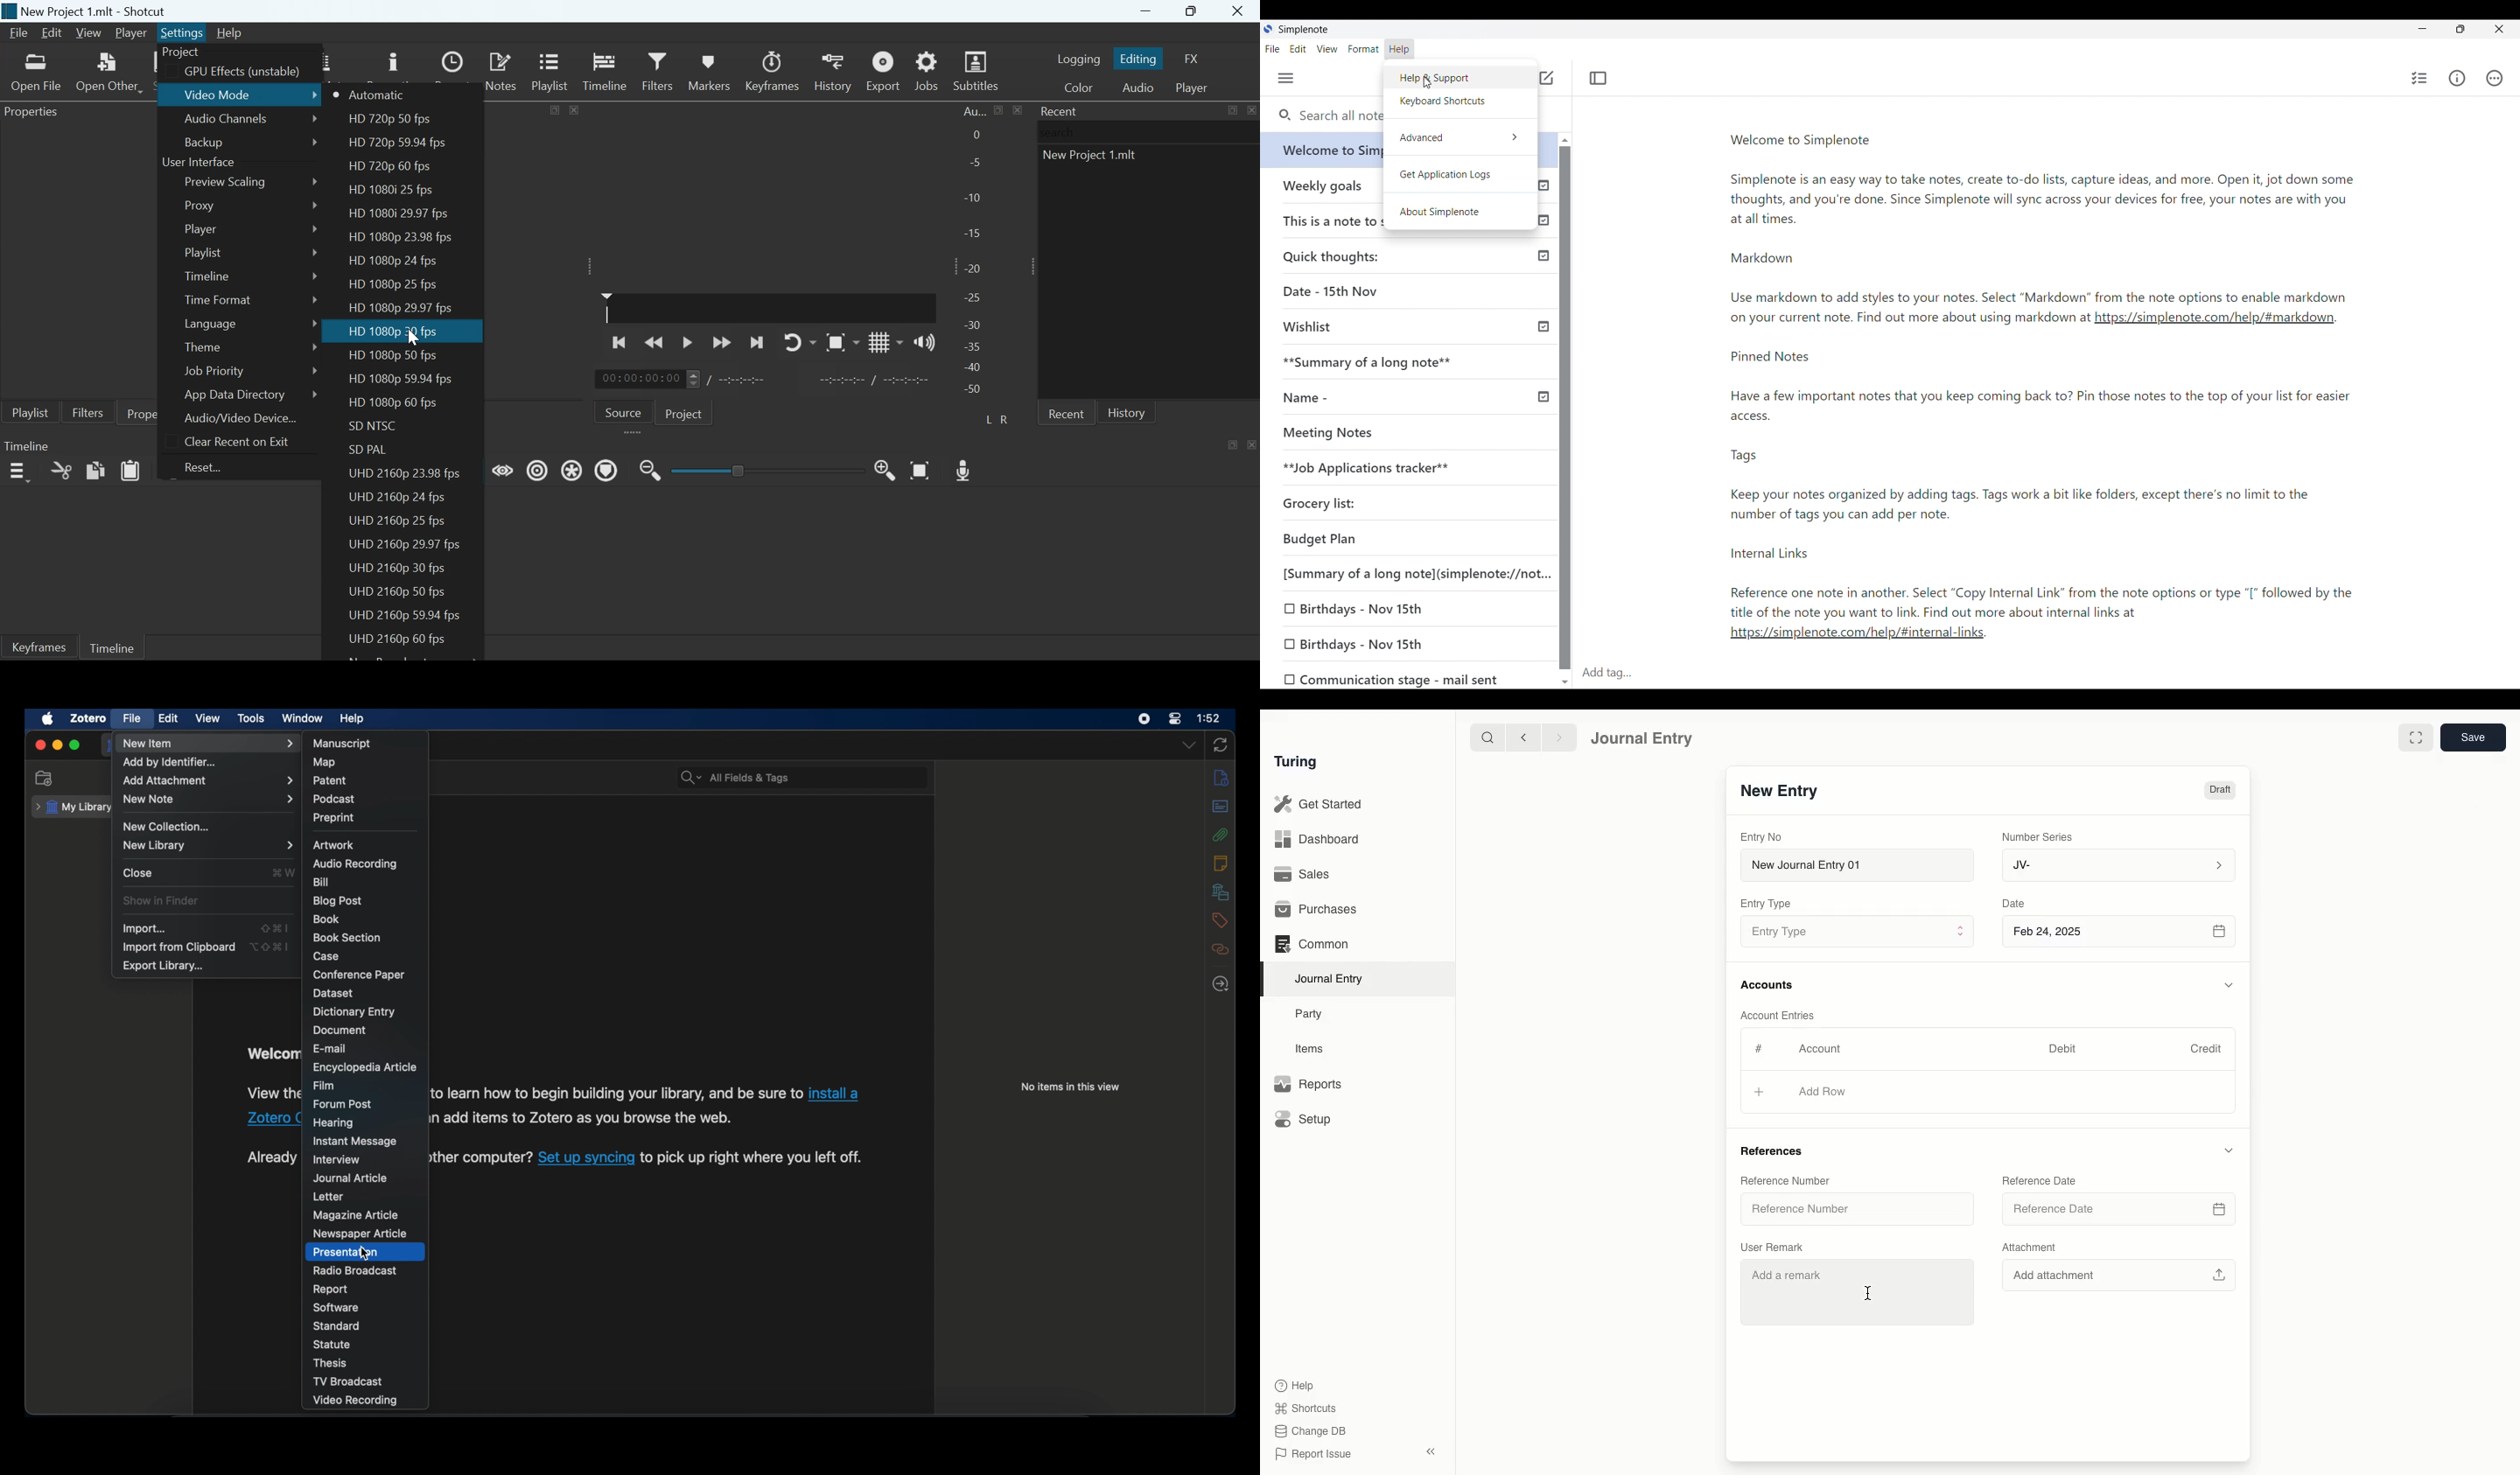  Describe the element at coordinates (835, 1092) in the screenshot. I see `install a` at that location.